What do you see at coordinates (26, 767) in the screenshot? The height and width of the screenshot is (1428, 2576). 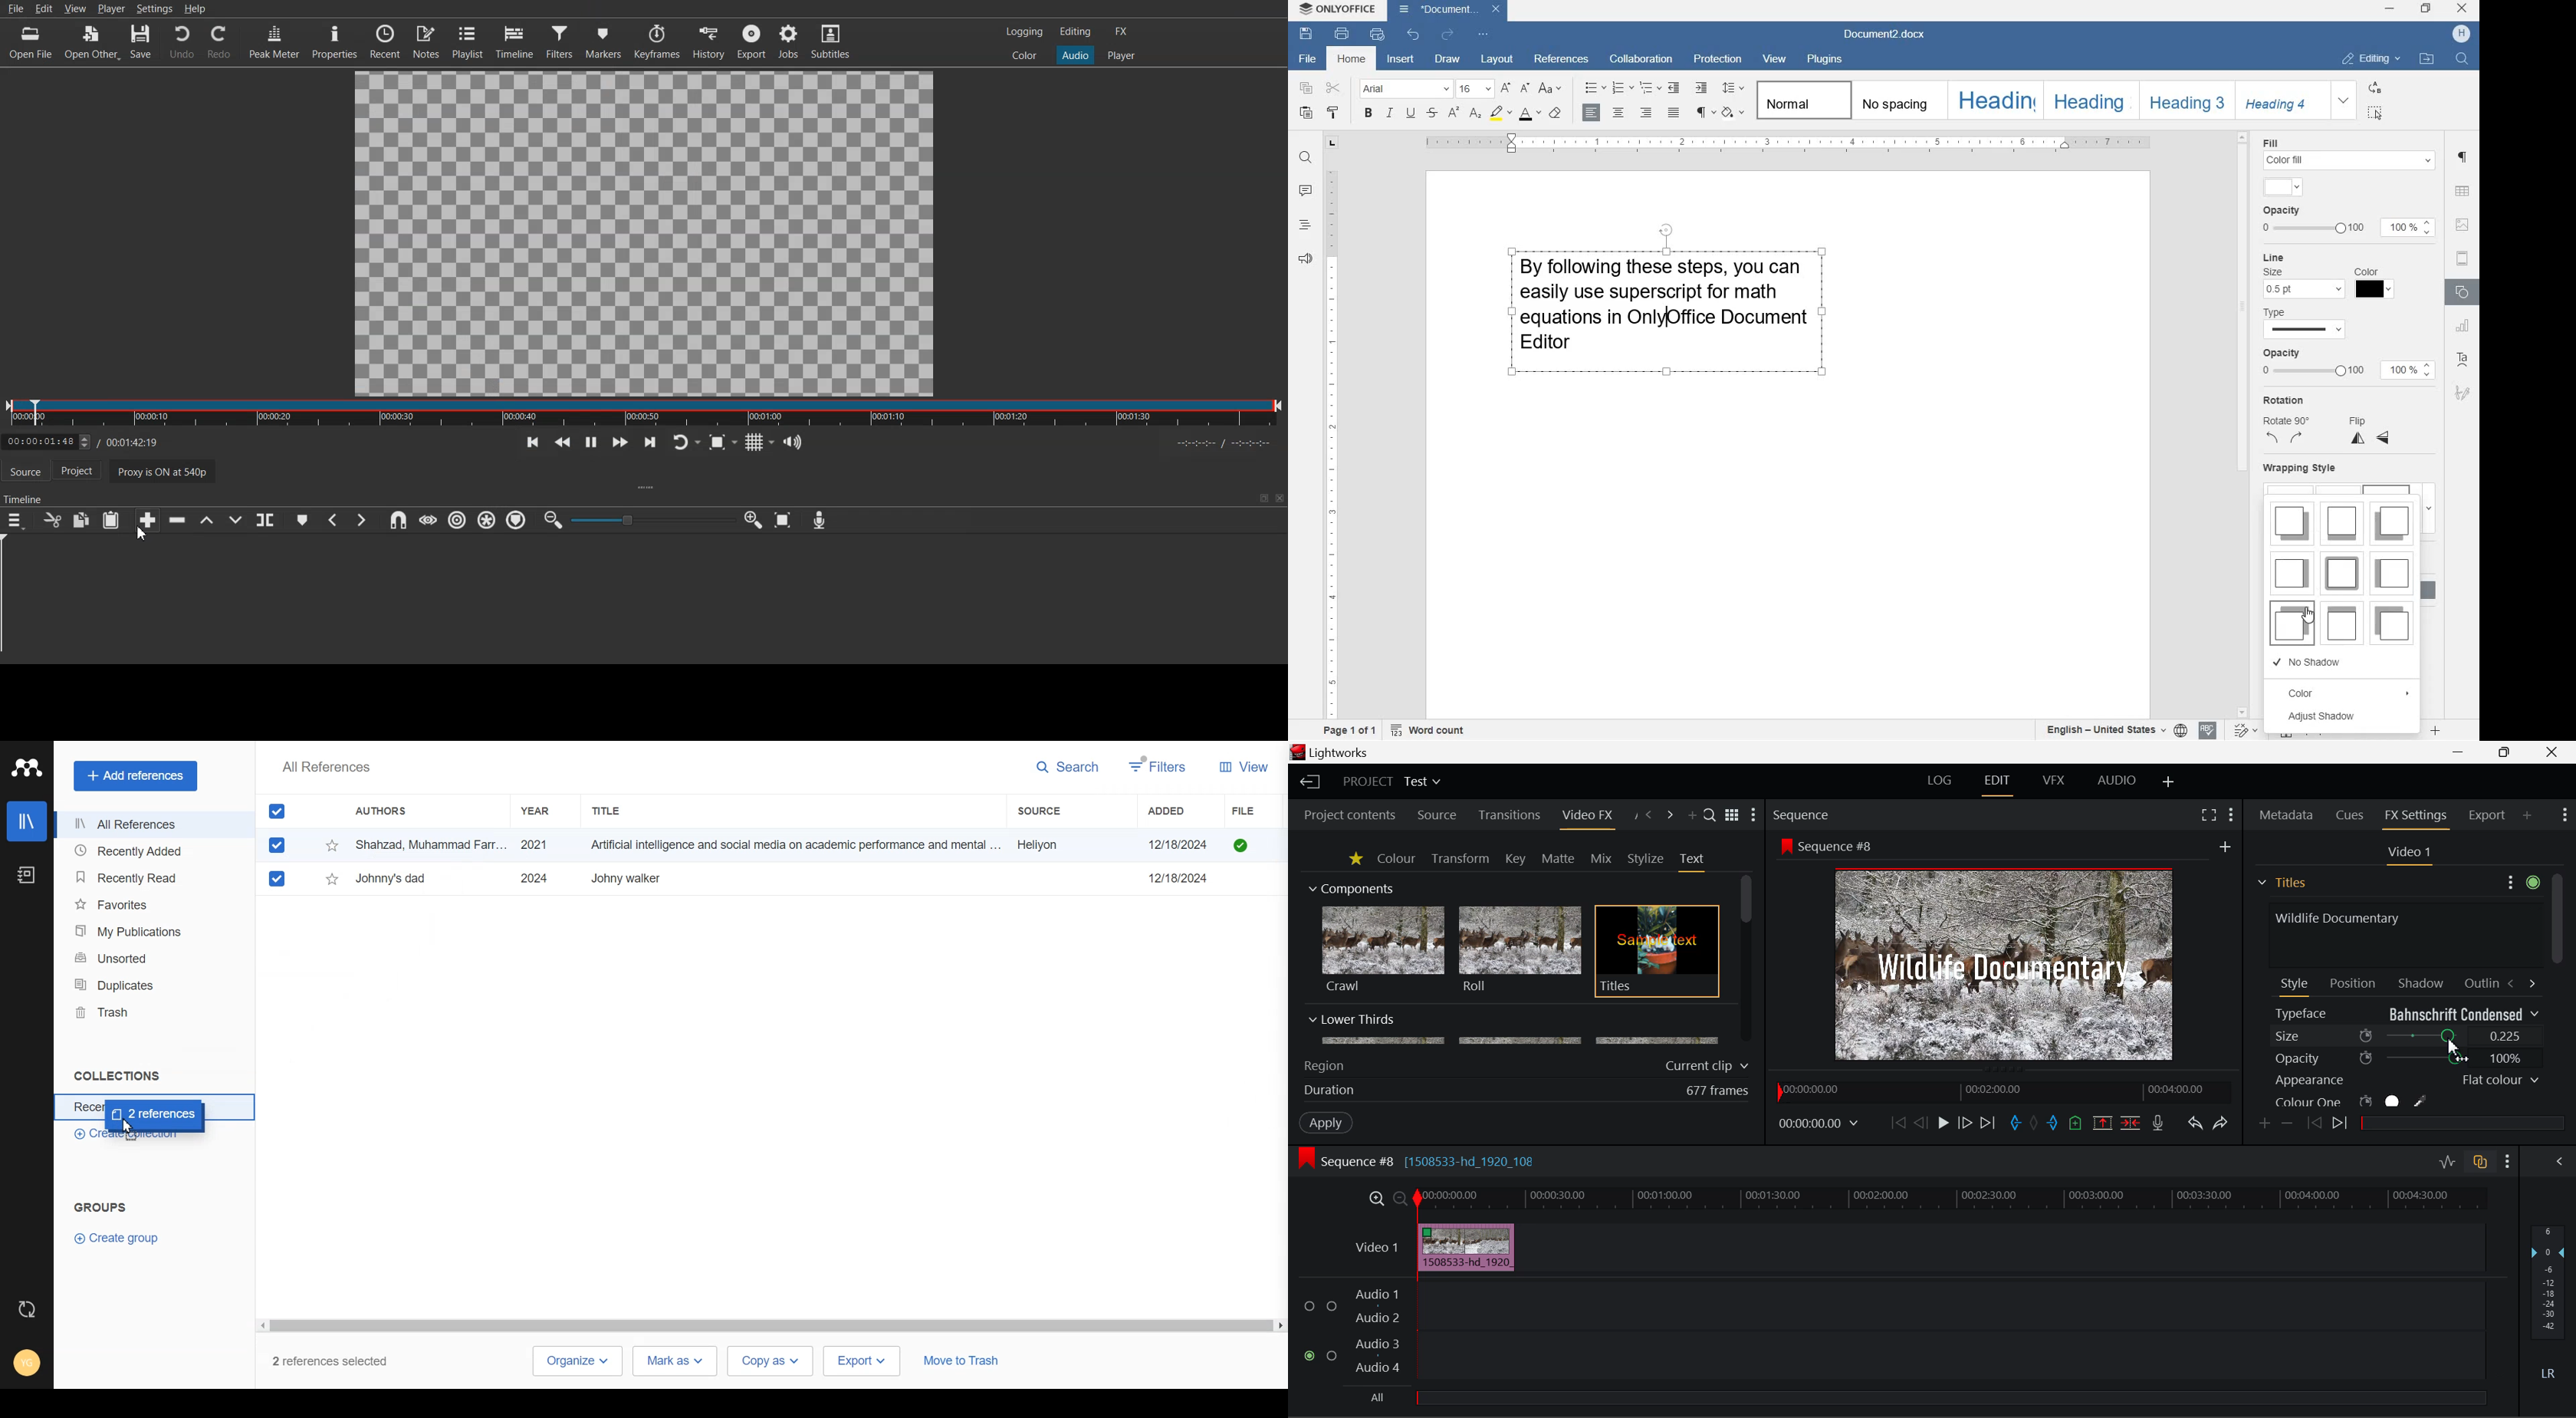 I see `Logo` at bounding box center [26, 767].